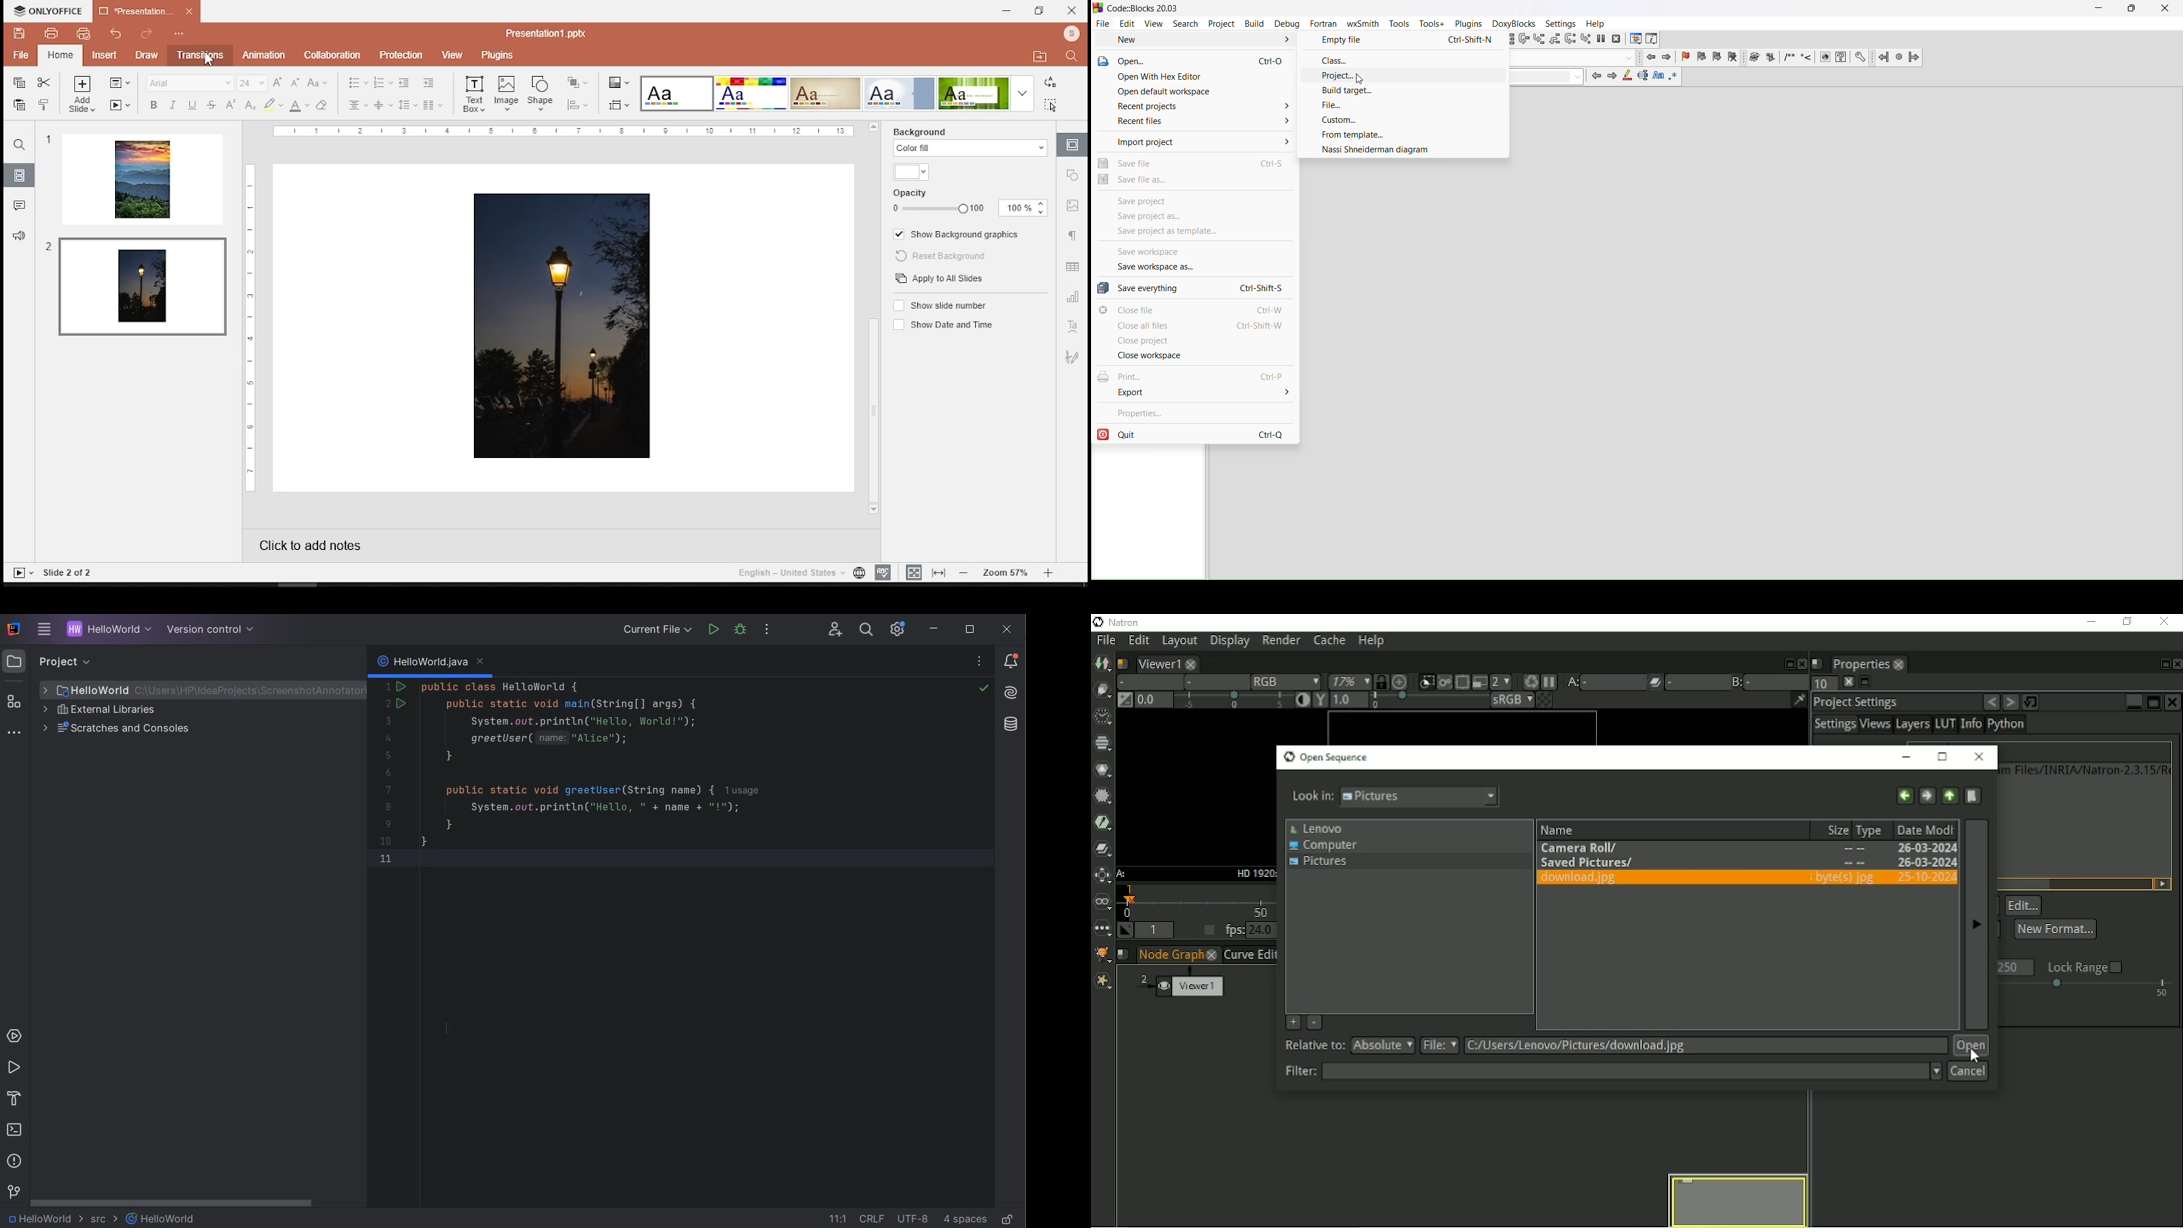  I want to click on animation, so click(265, 55).